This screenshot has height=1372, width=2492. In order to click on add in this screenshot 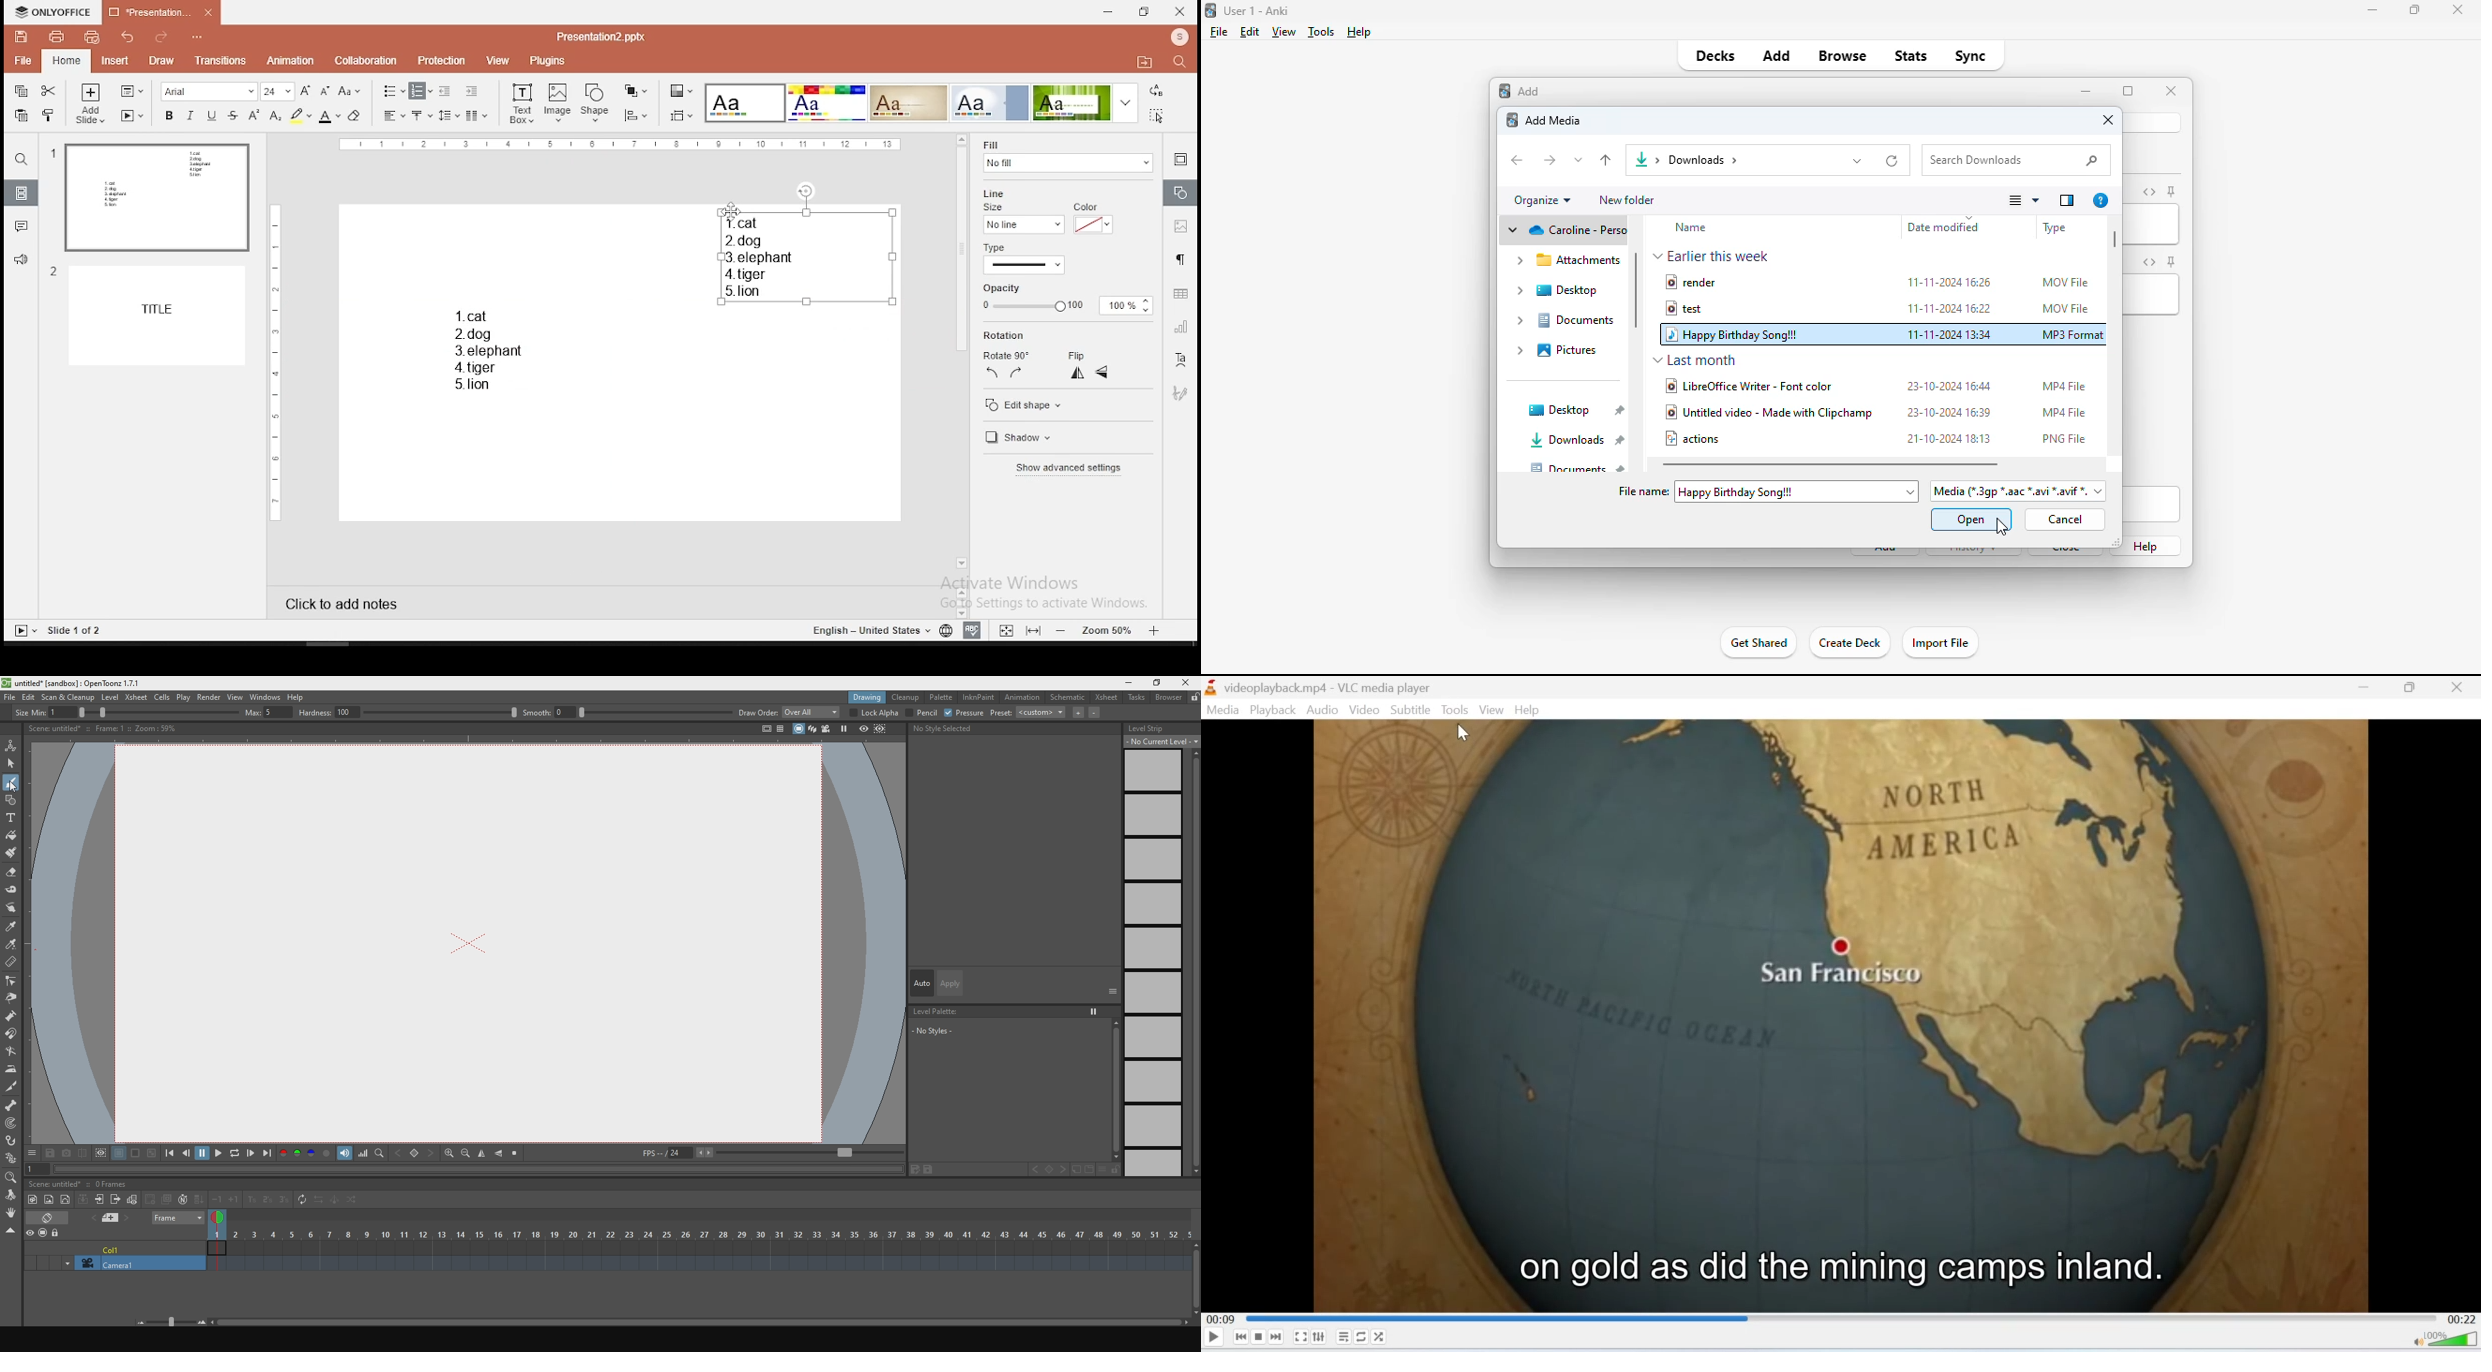, I will do `click(1505, 92)`.